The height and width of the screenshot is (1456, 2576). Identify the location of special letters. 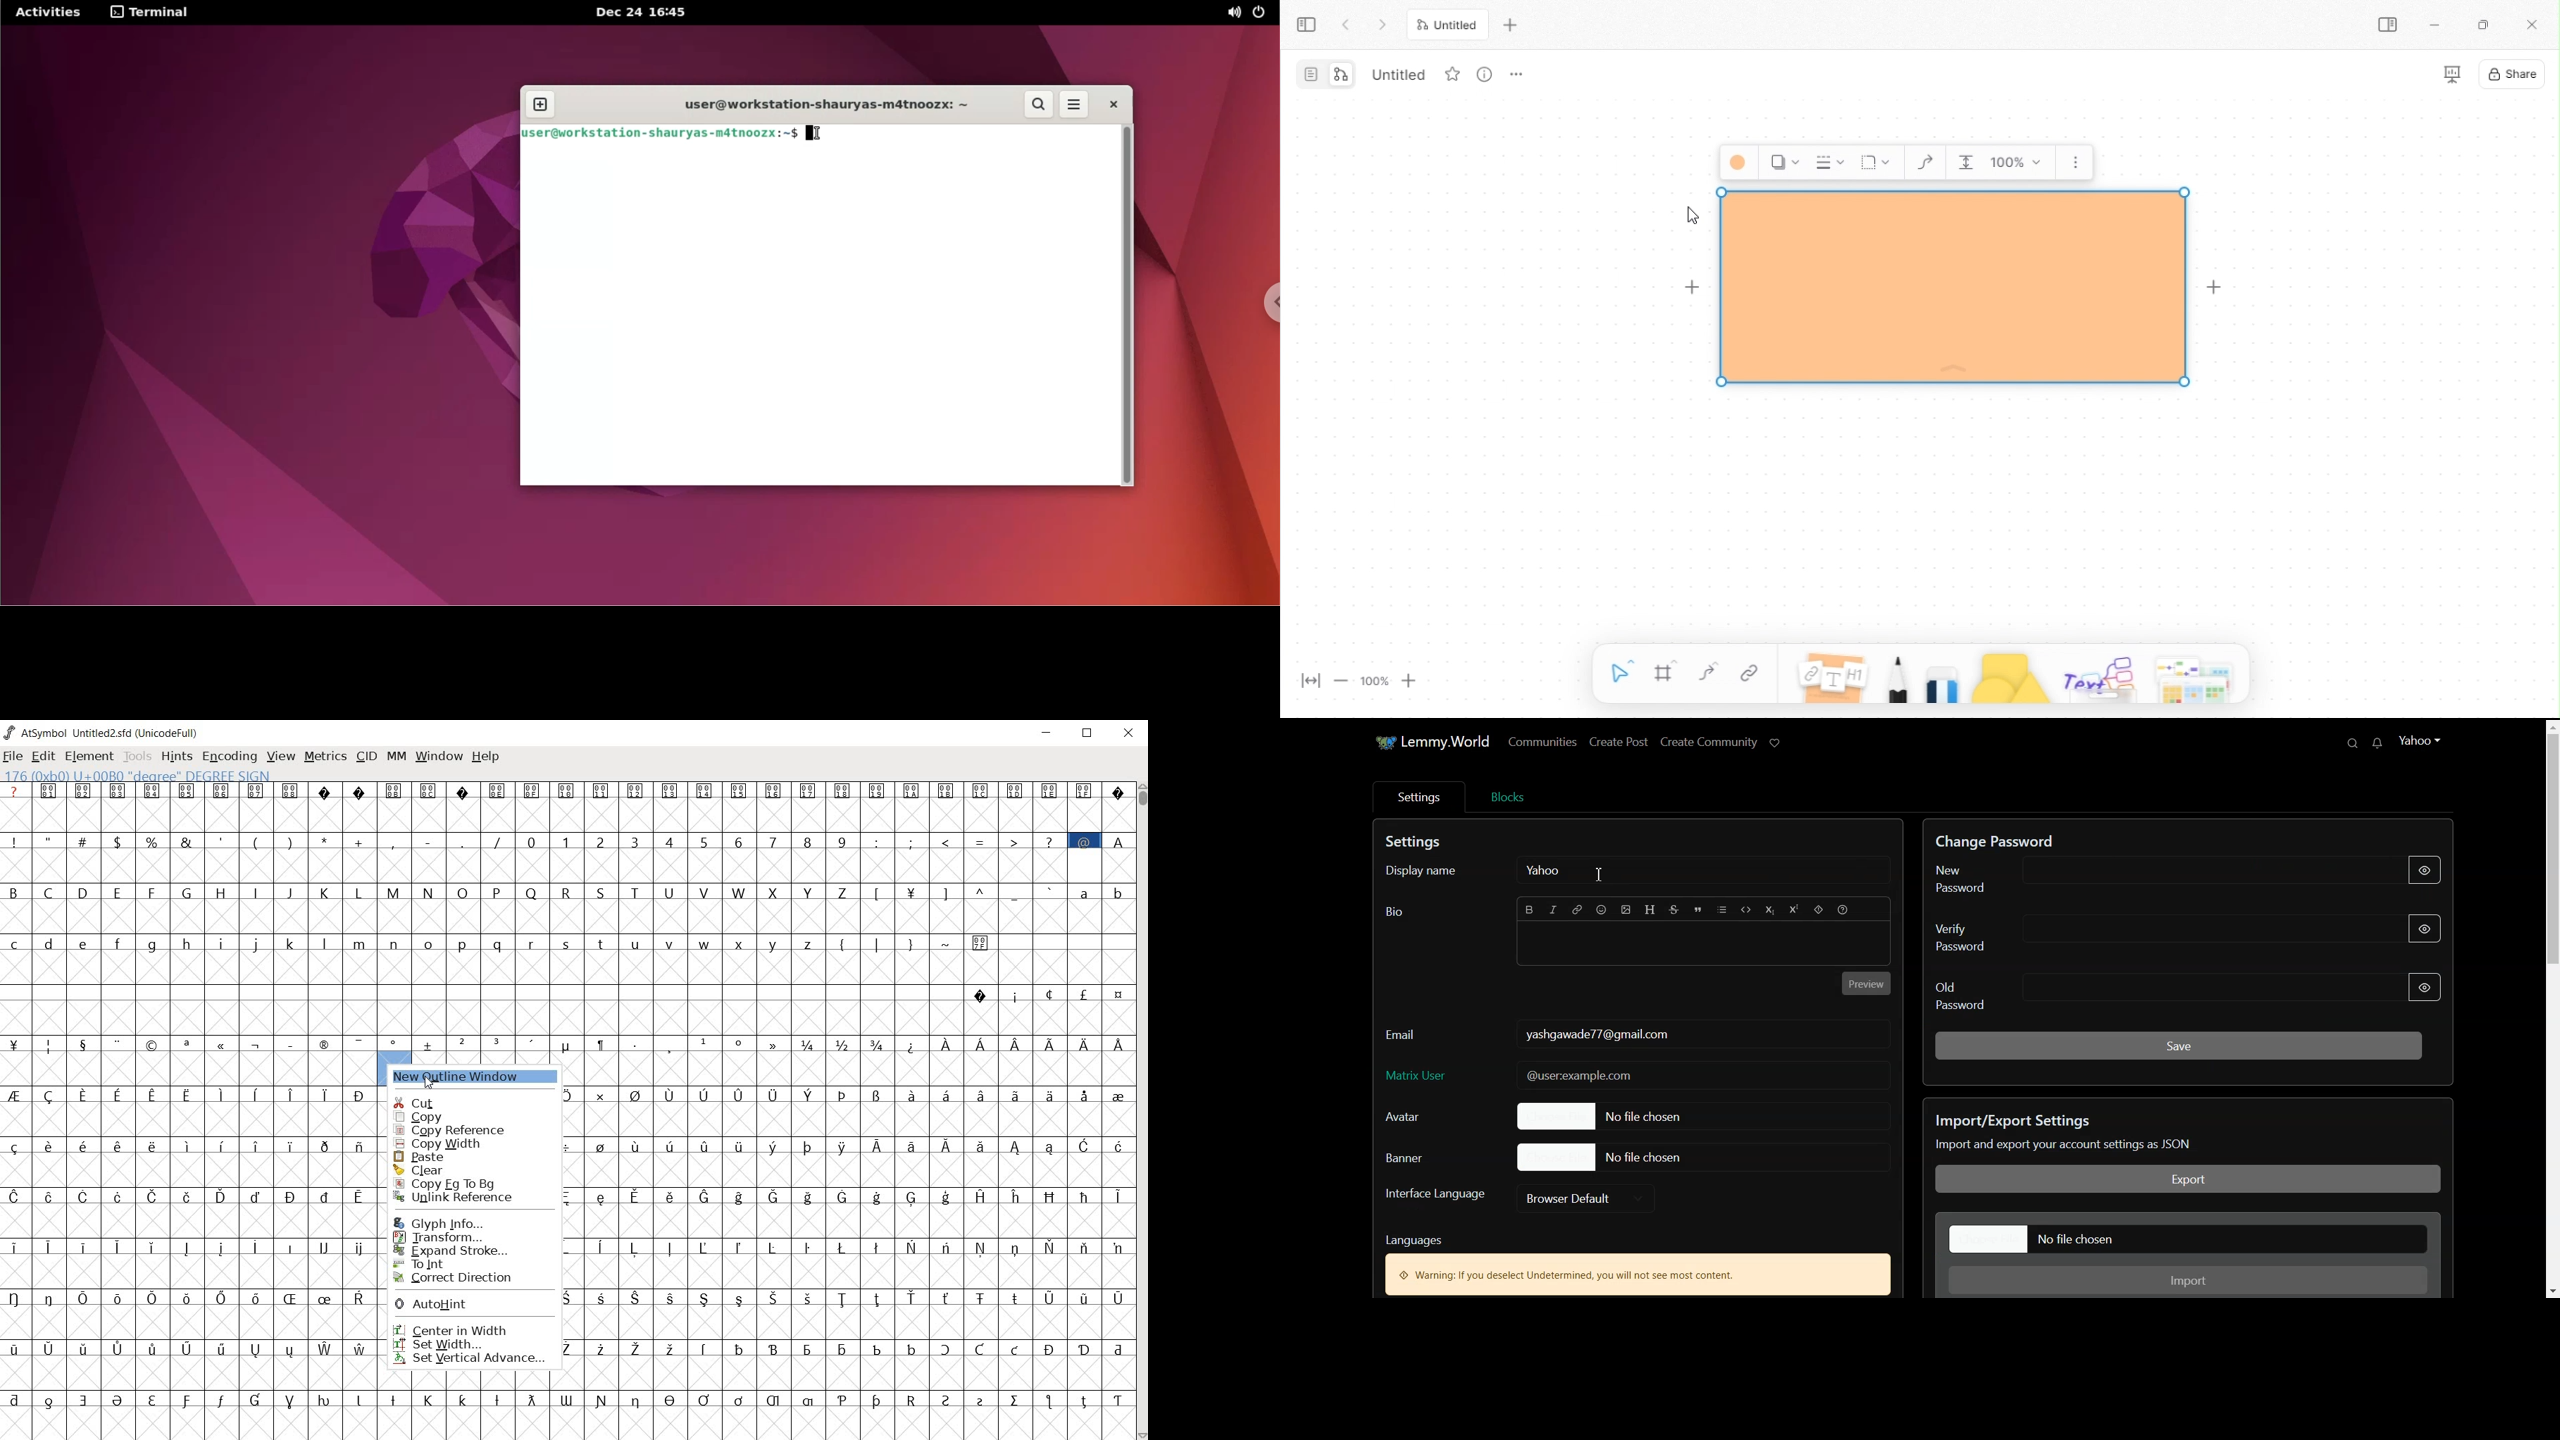
(568, 1398).